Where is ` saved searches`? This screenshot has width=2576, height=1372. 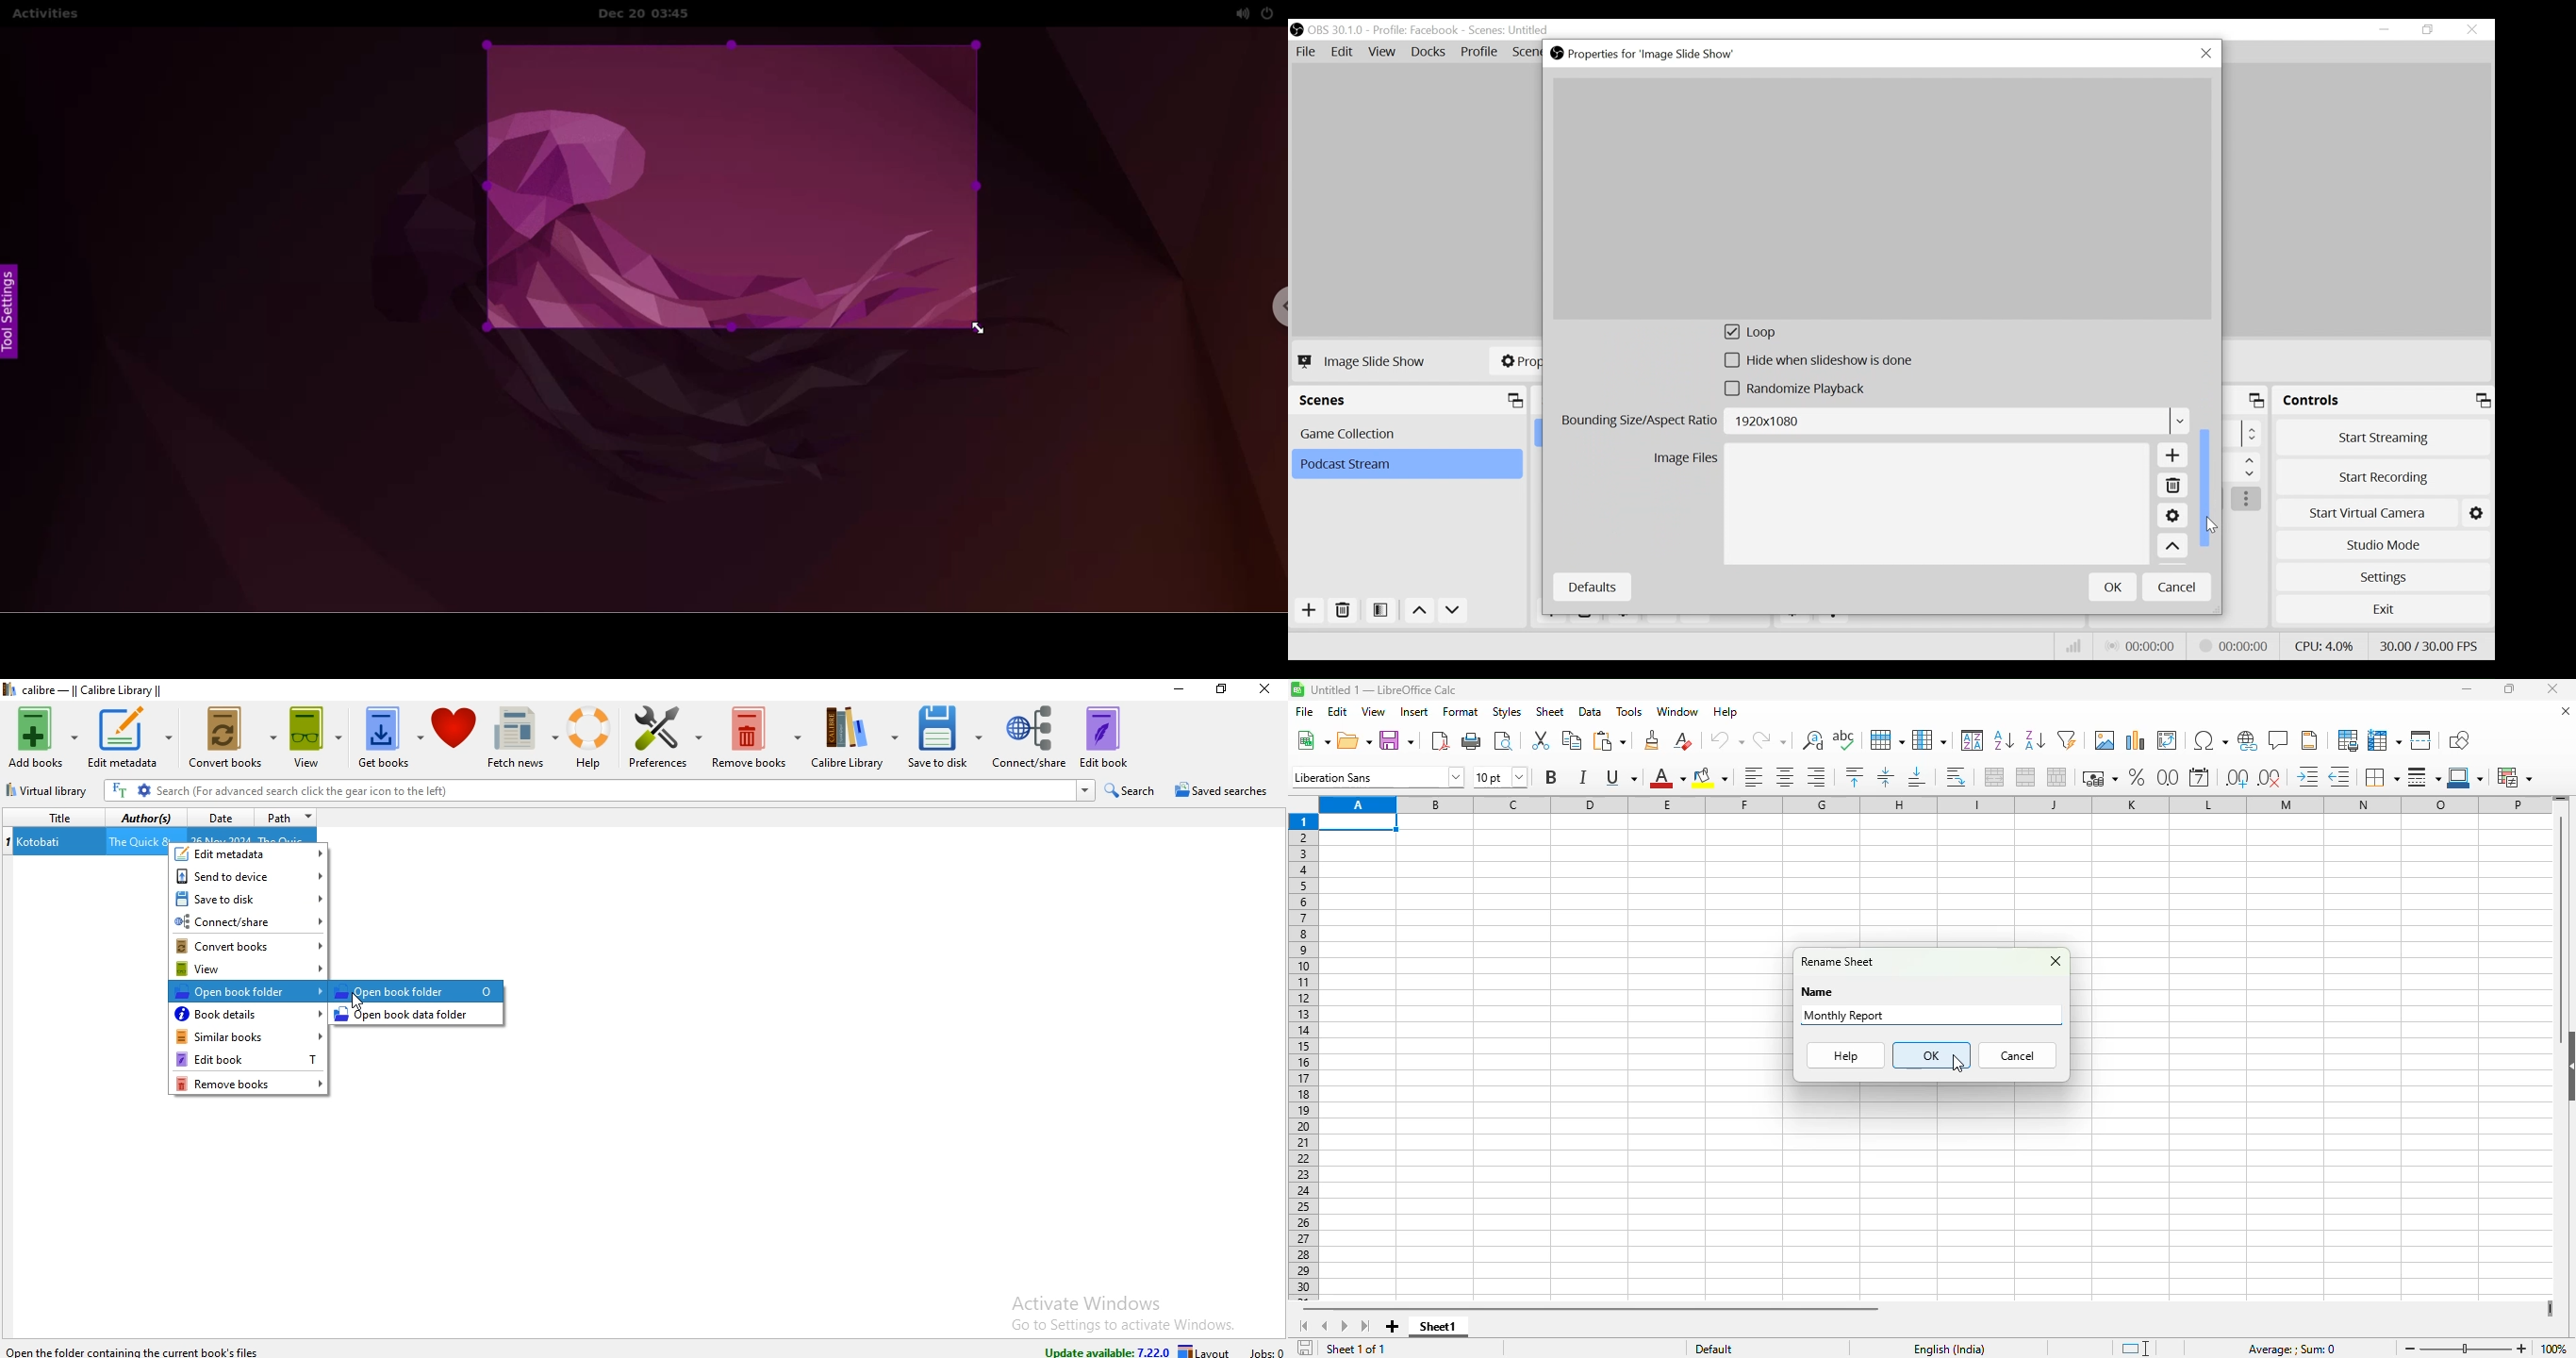  saved searches is located at coordinates (1219, 790).